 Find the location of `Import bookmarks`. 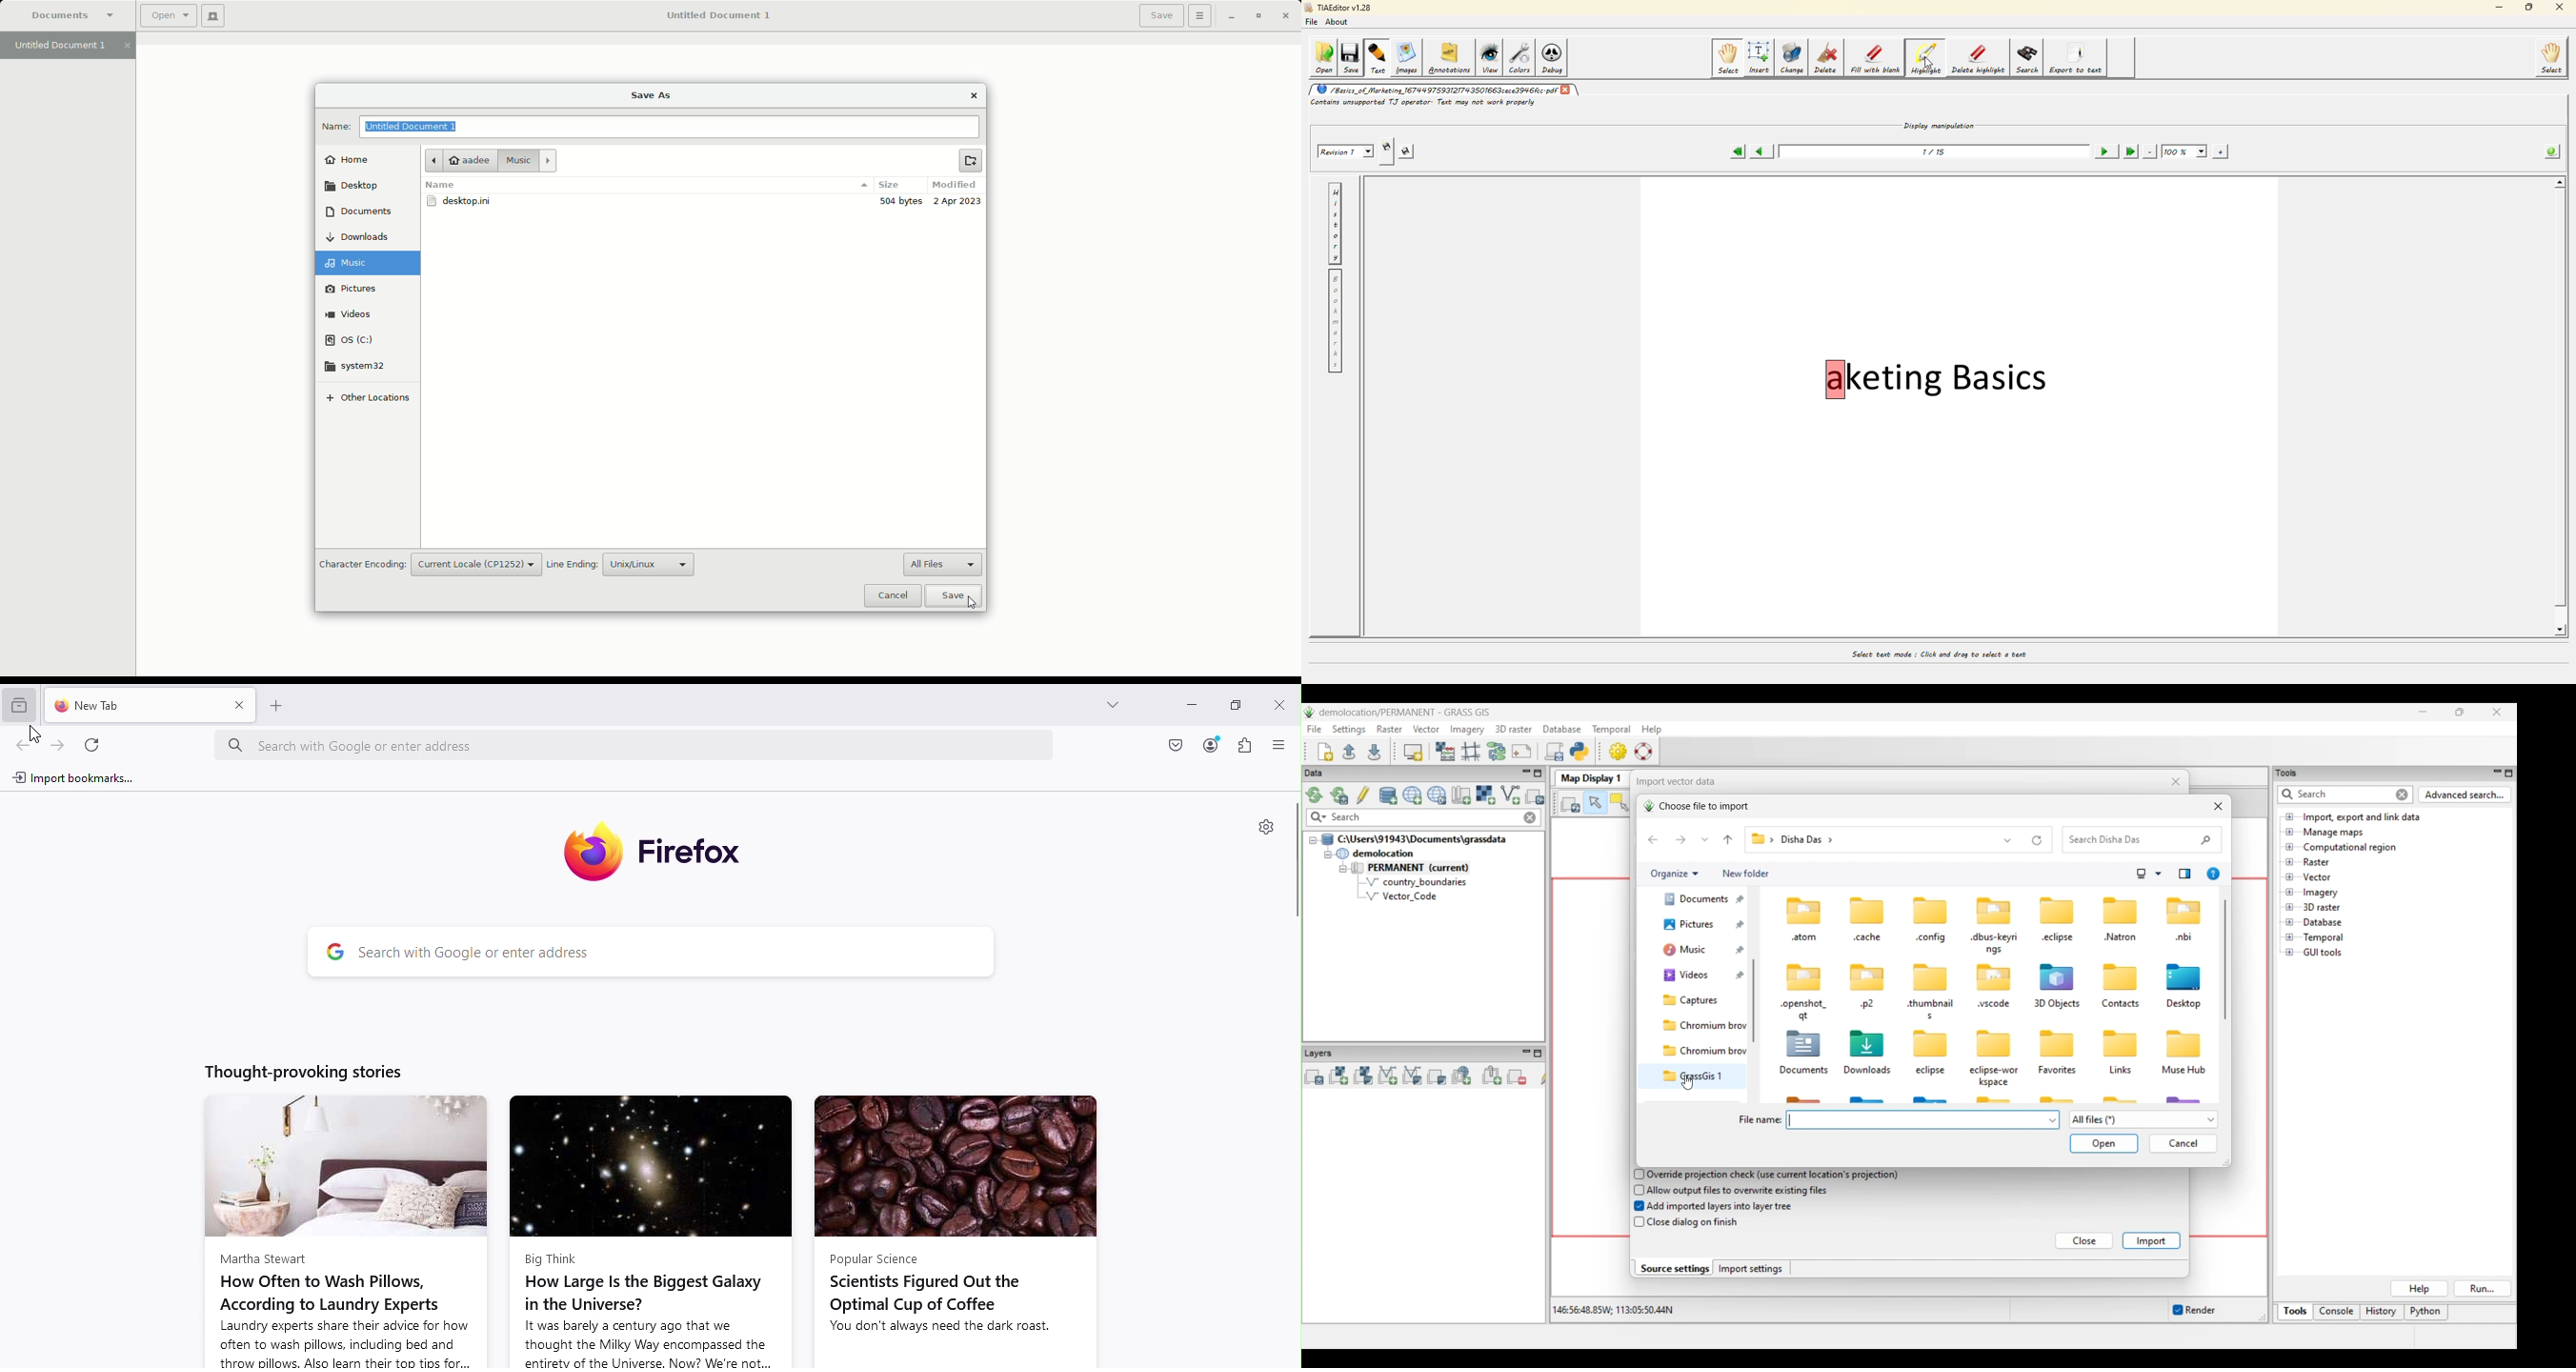

Import bookmarks is located at coordinates (74, 778).